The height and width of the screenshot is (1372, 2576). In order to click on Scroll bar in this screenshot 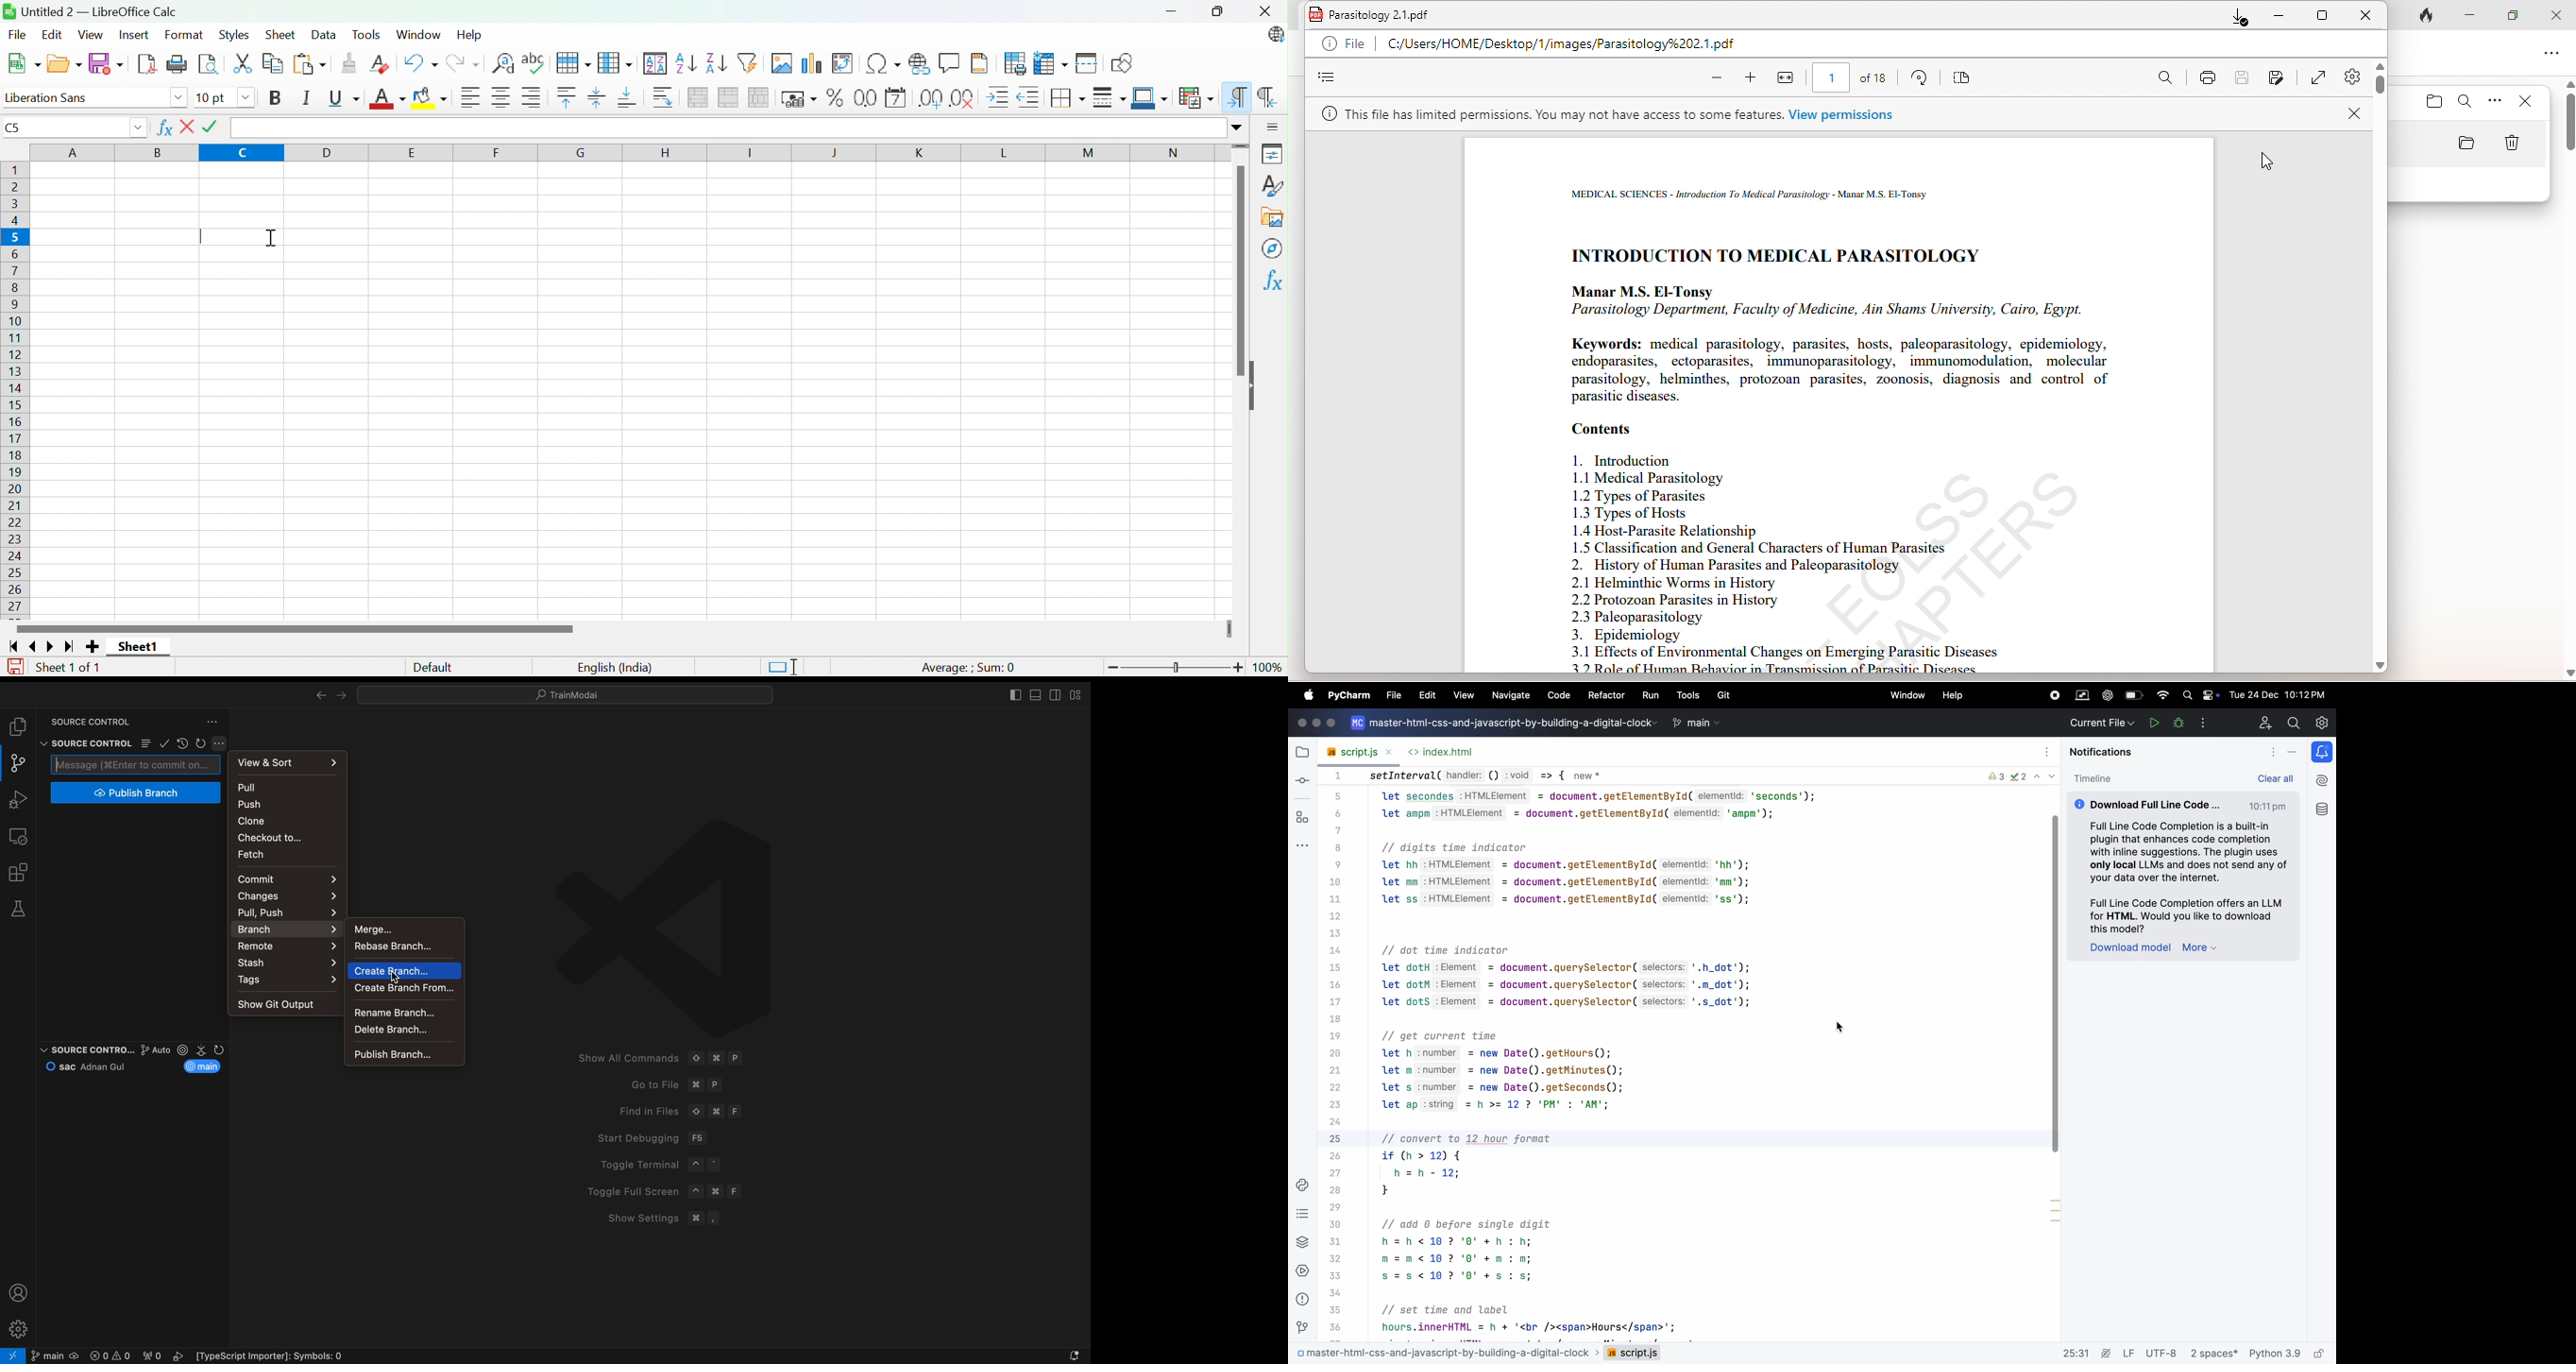, I will do `click(1240, 272)`.